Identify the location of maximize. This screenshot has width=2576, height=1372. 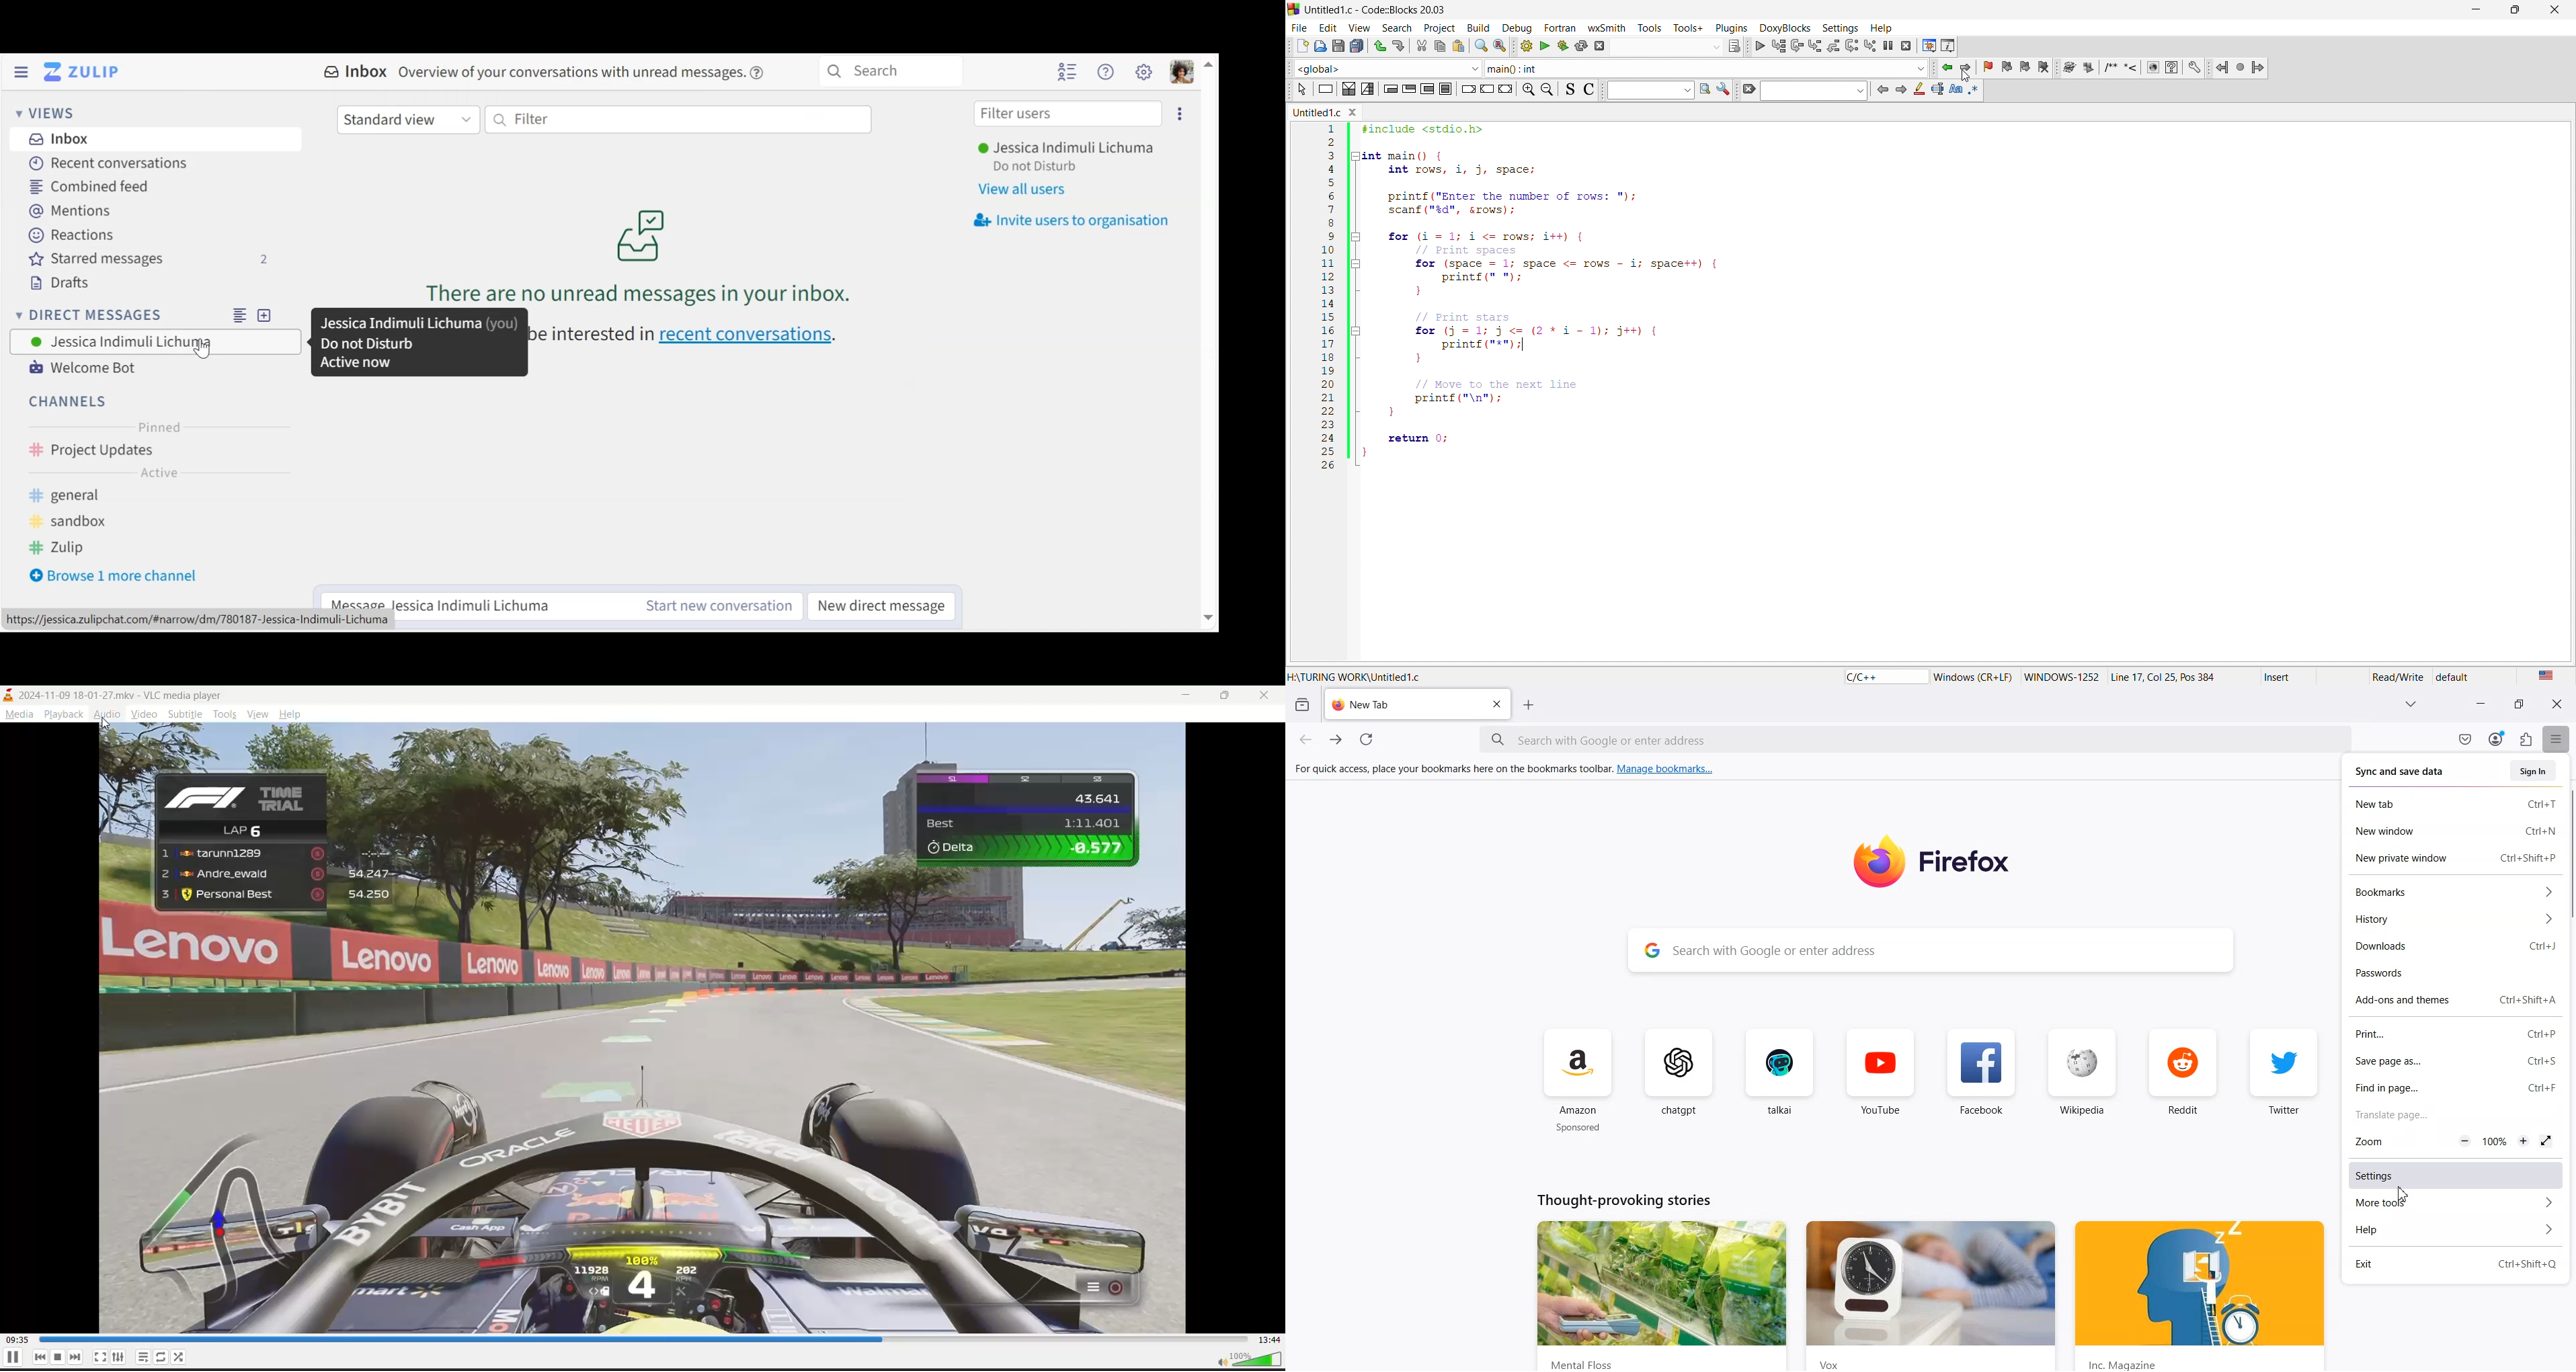
(1229, 697).